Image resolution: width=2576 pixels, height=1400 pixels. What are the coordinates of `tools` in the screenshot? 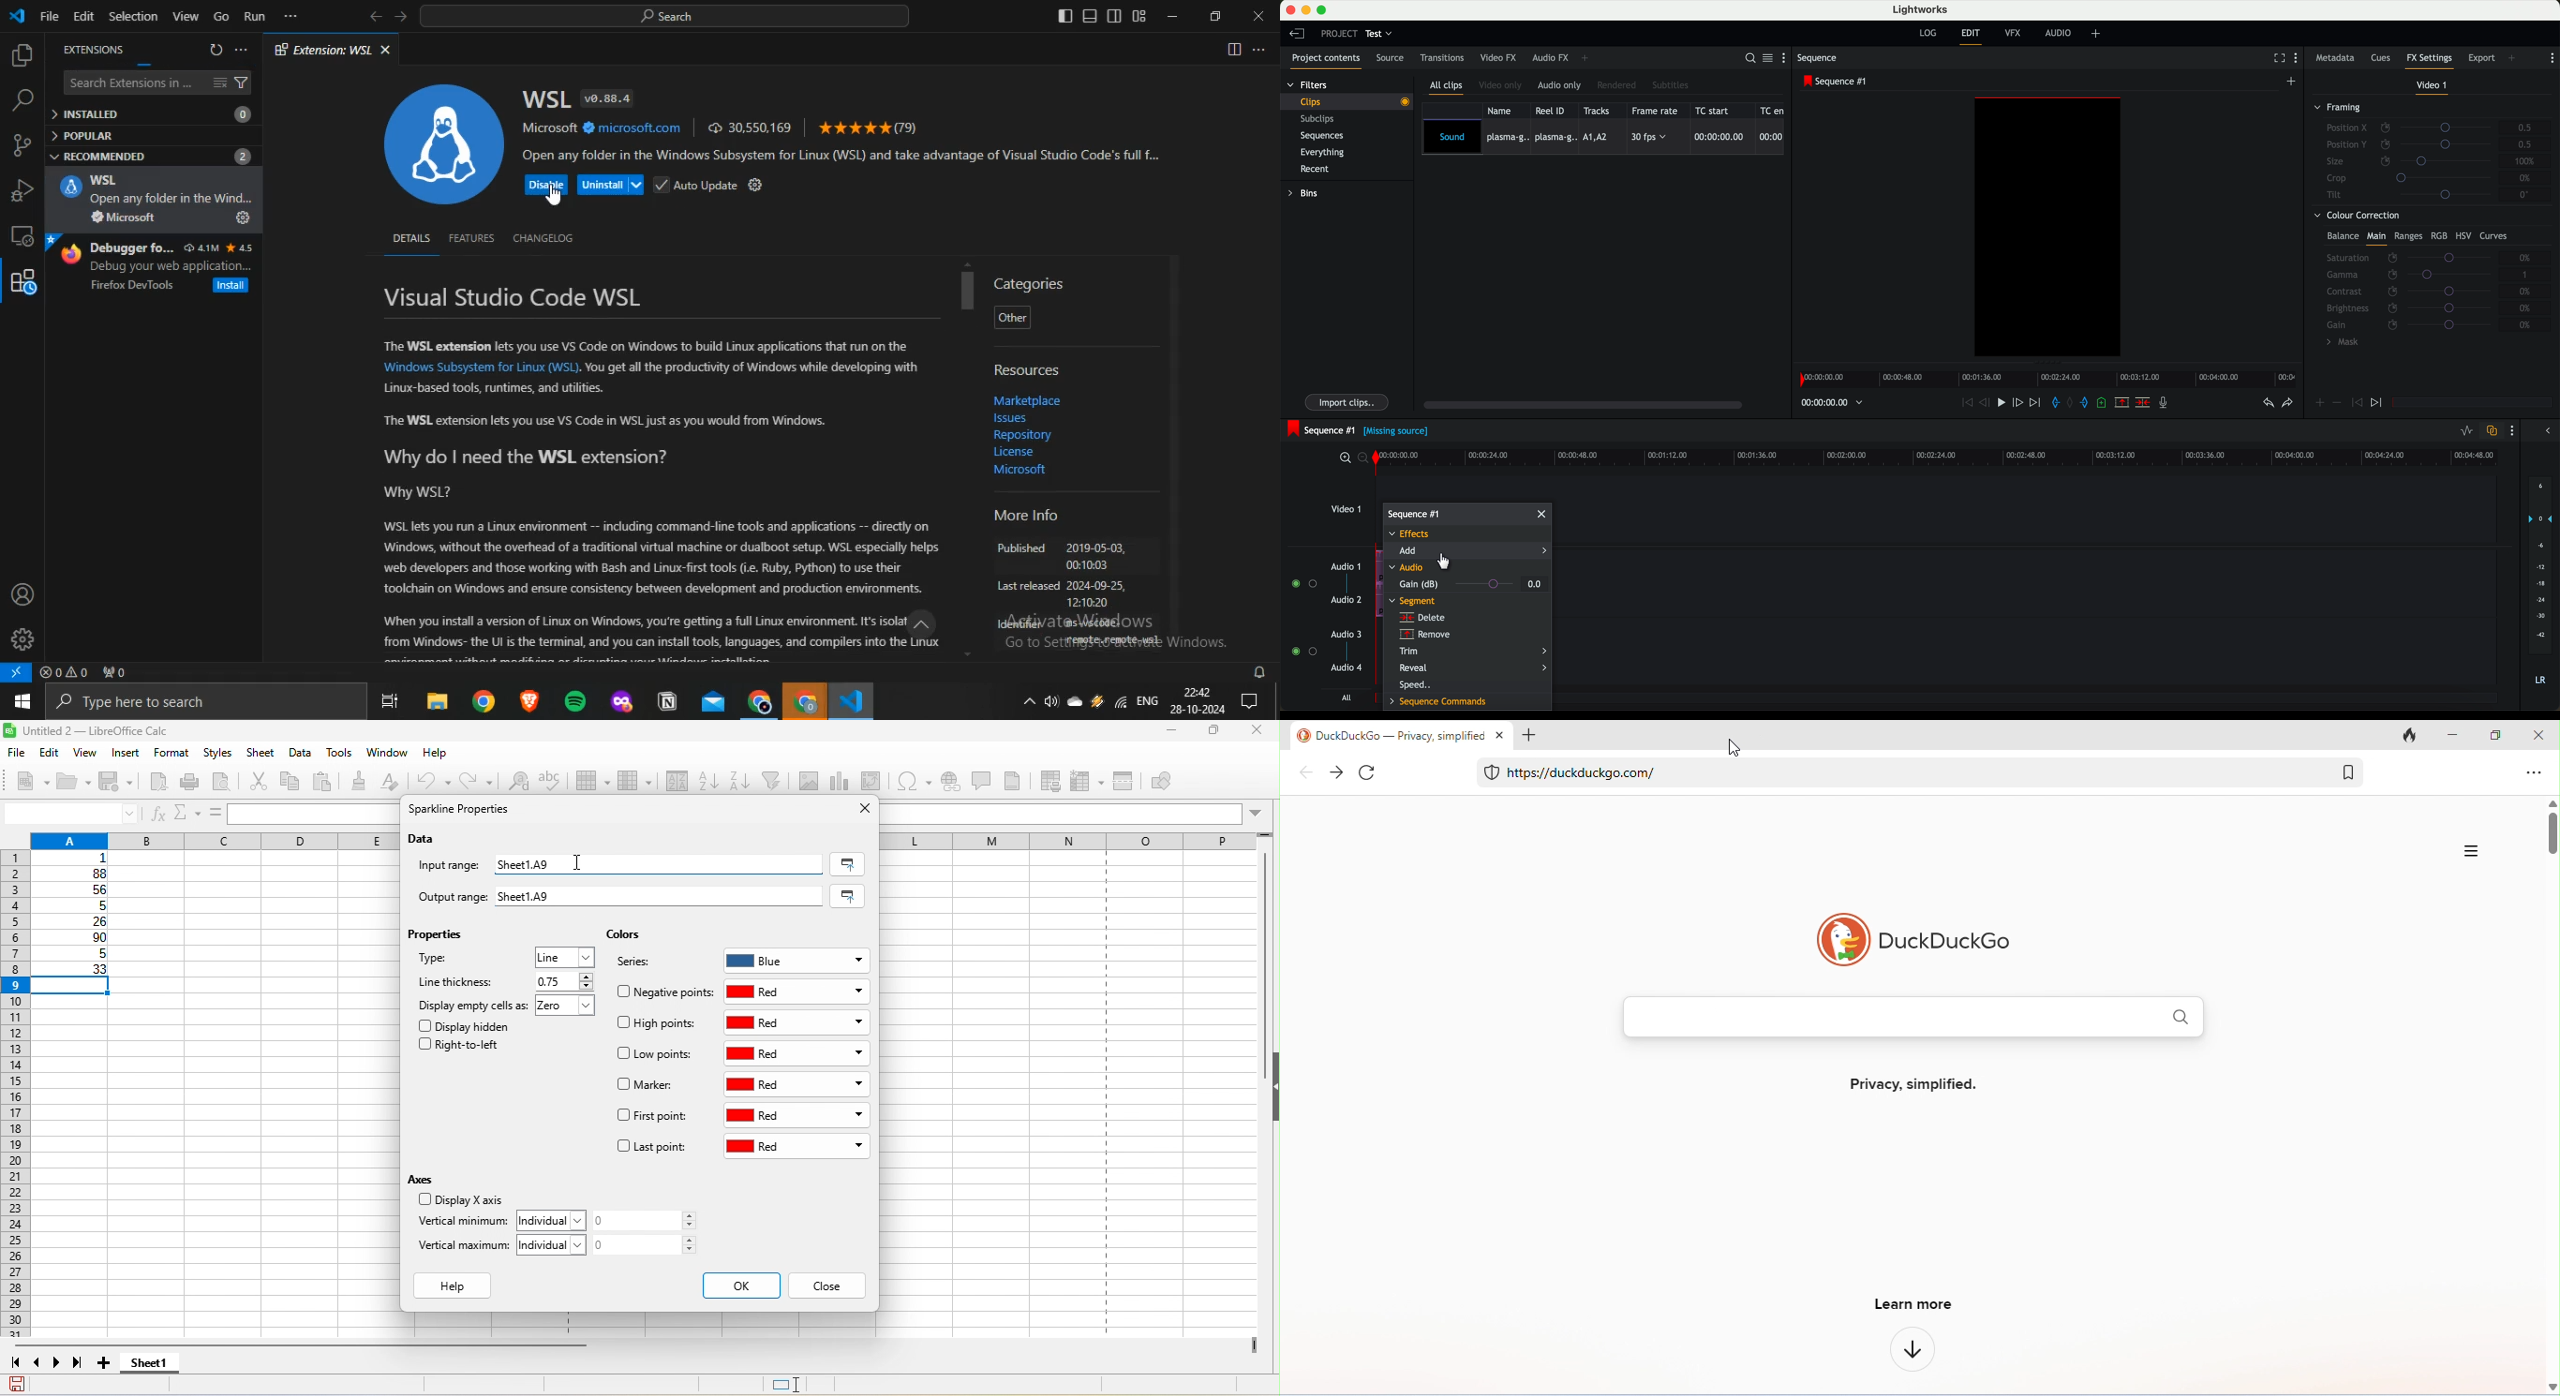 It's located at (344, 755).